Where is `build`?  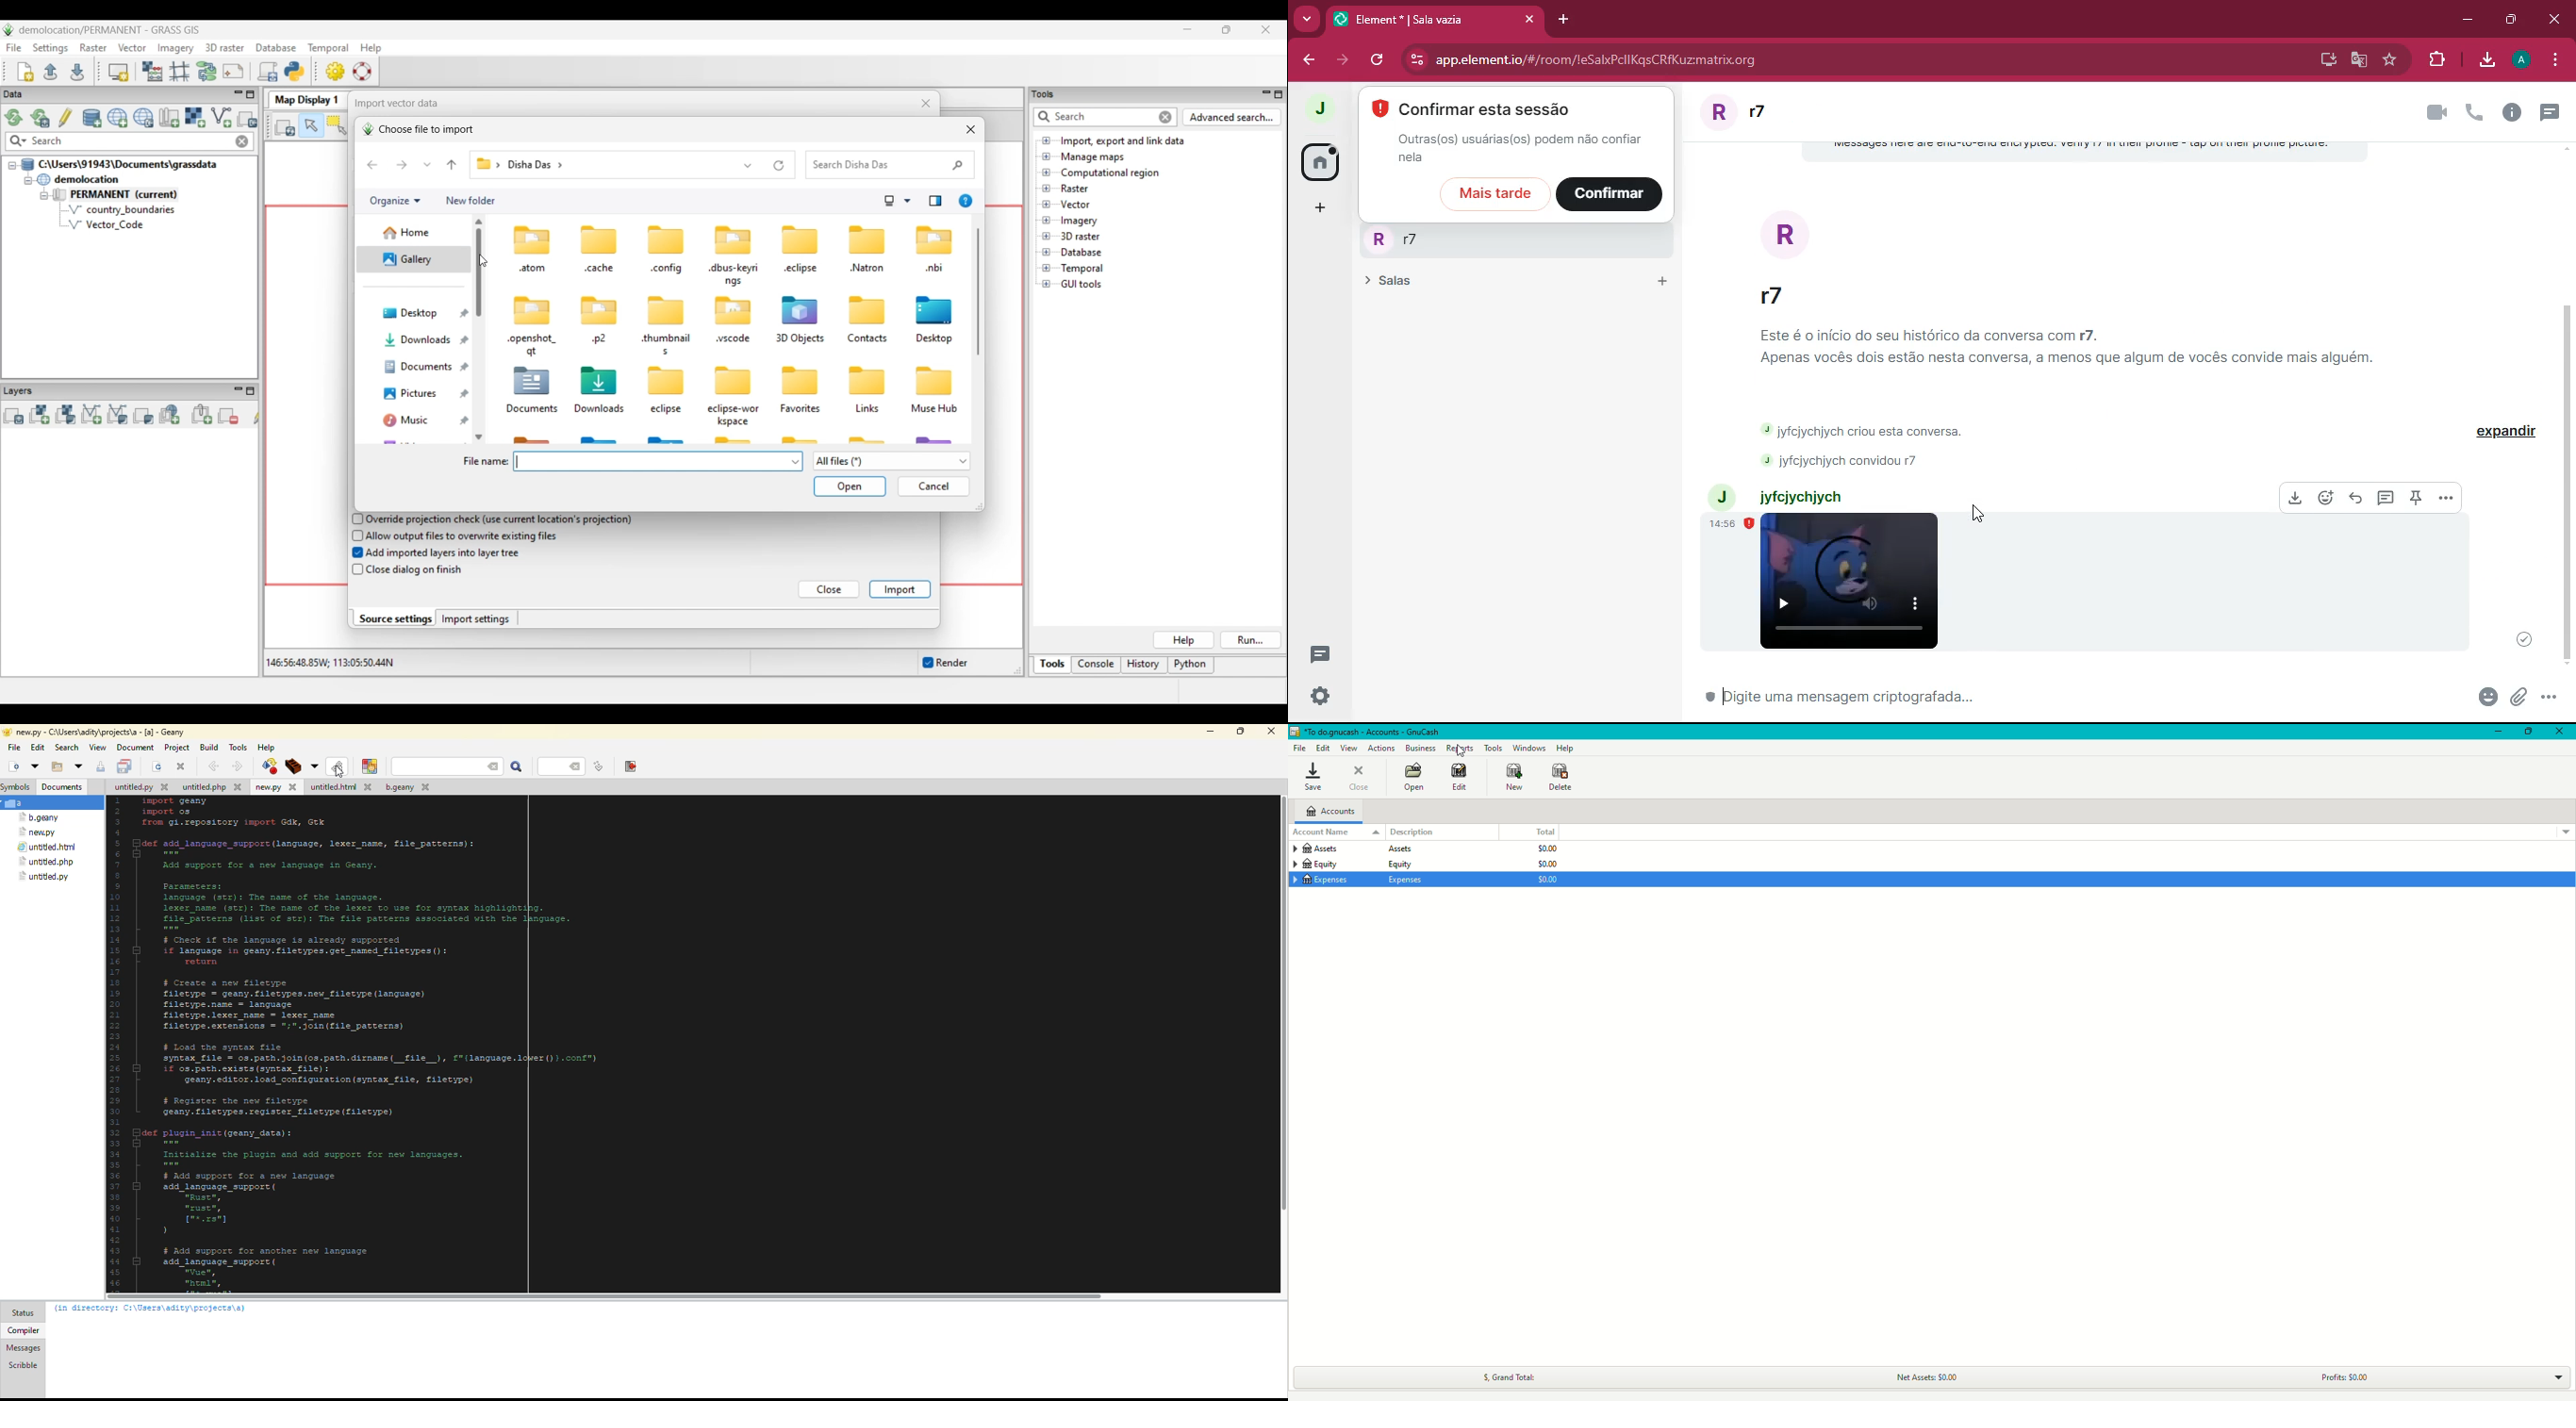
build is located at coordinates (293, 766).